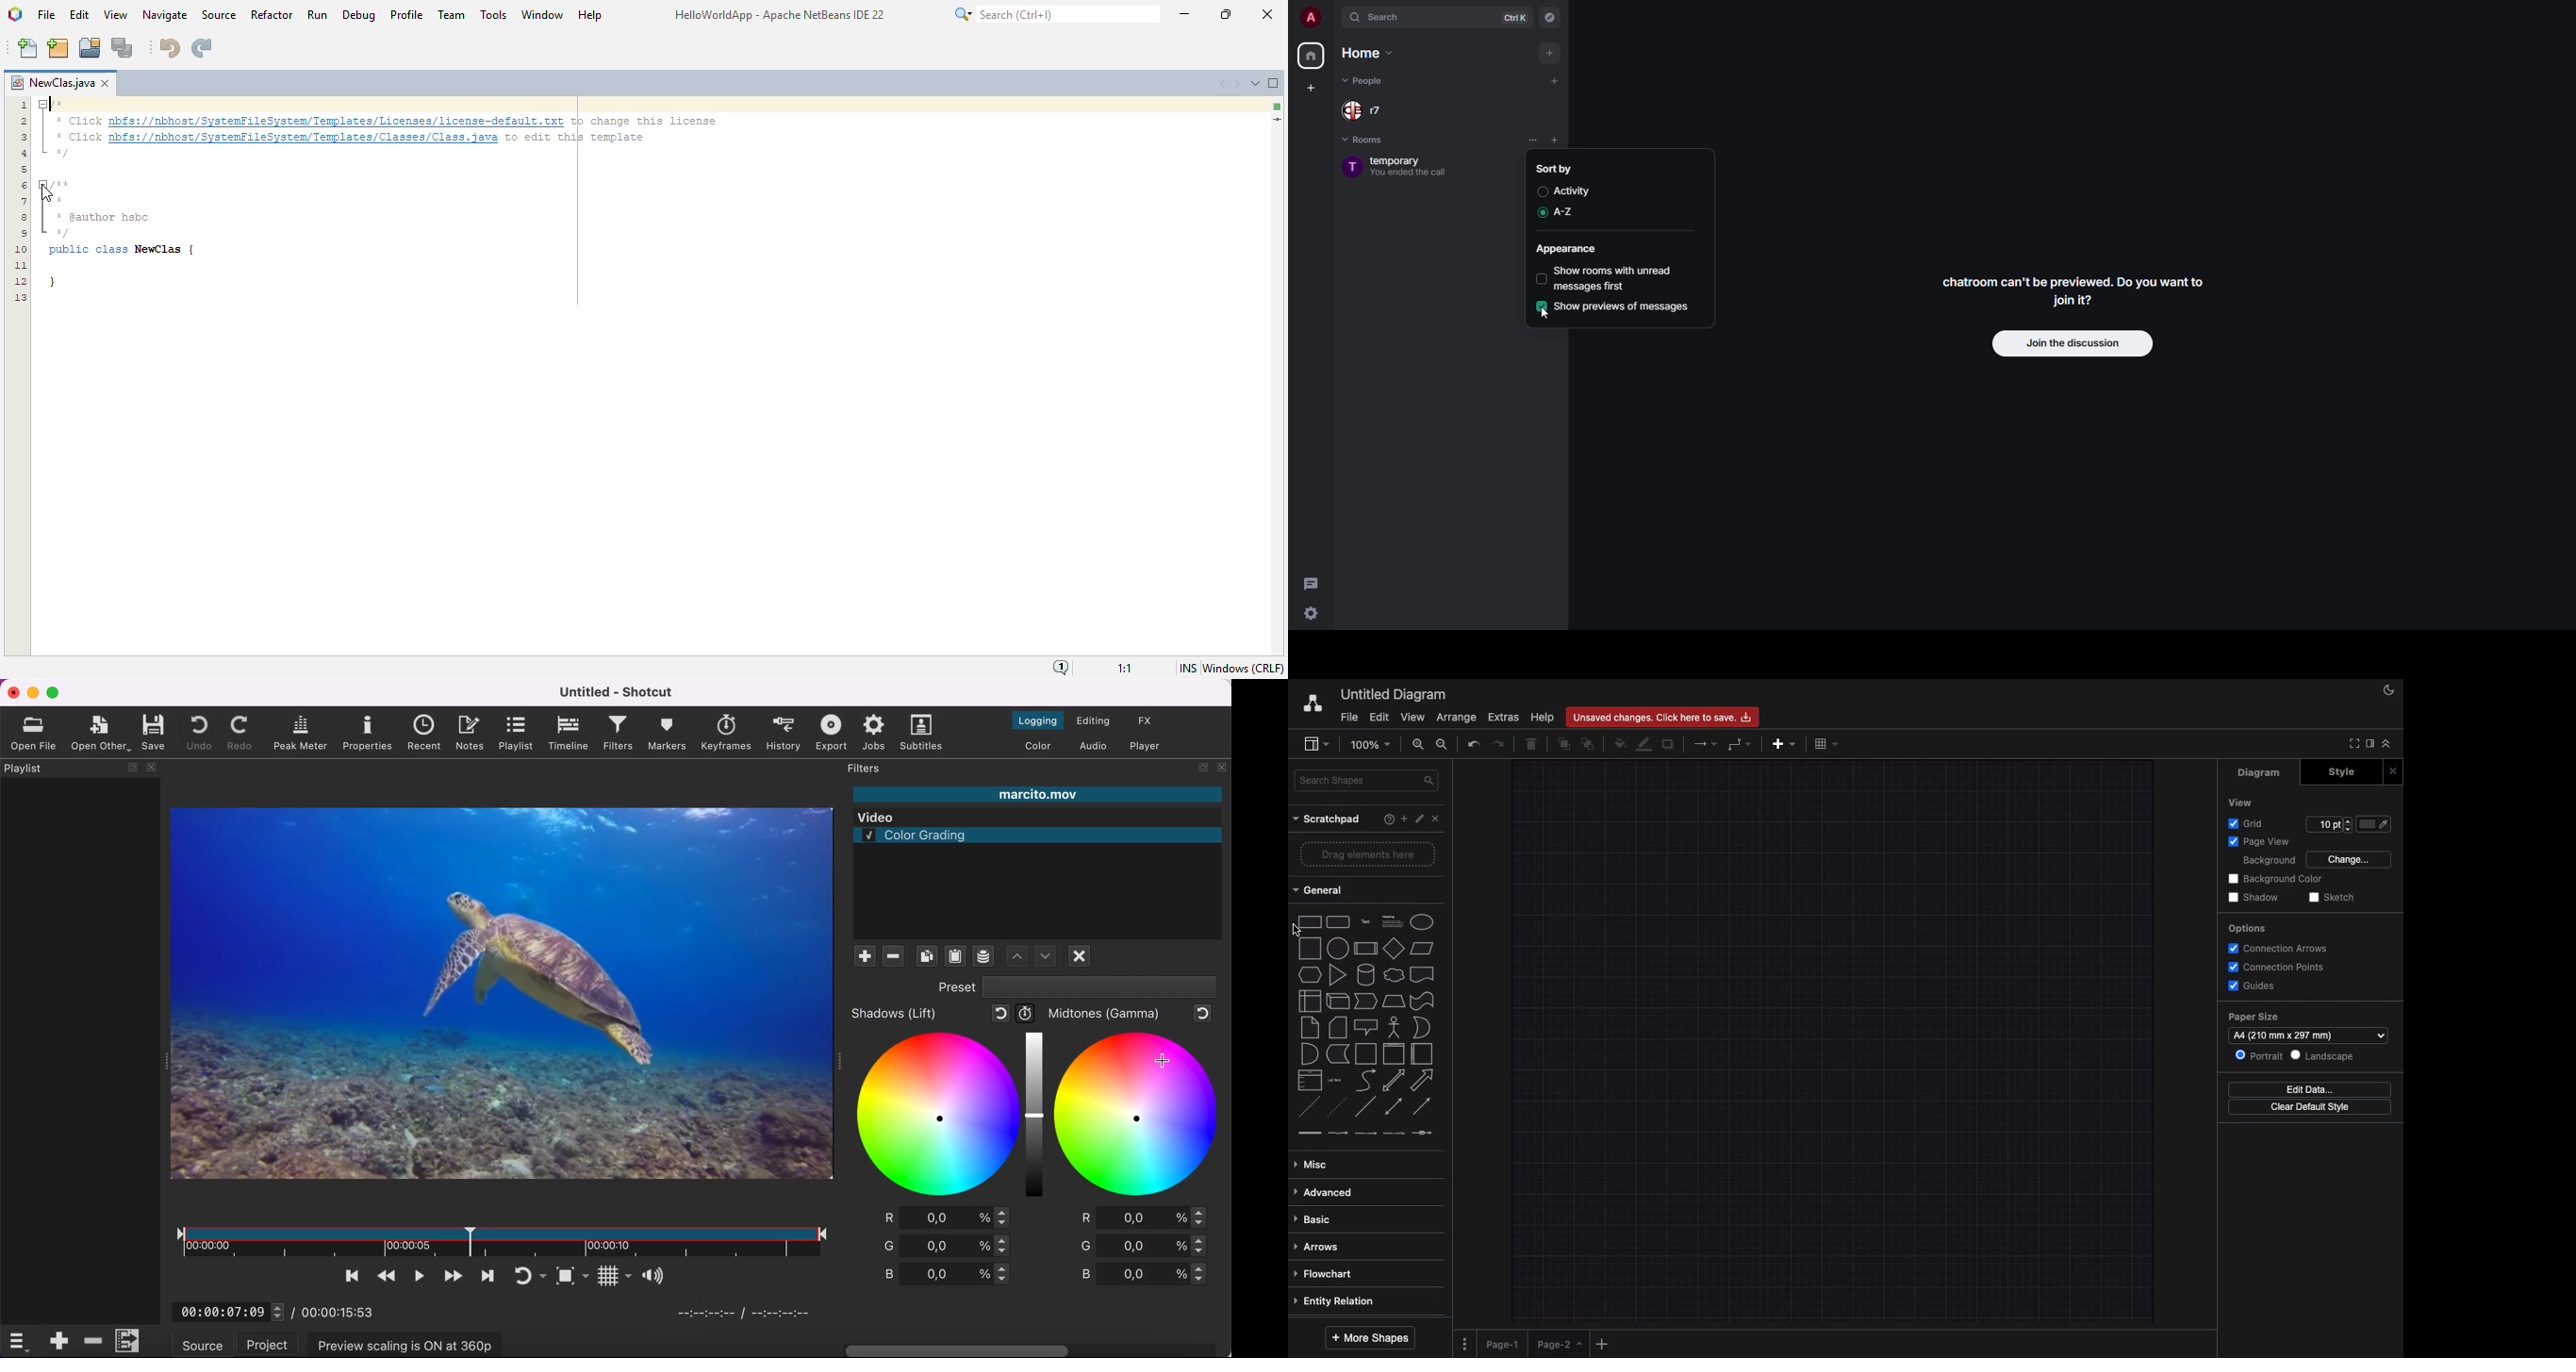  What do you see at coordinates (1617, 279) in the screenshot?
I see `show rooms with unread messages first` at bounding box center [1617, 279].